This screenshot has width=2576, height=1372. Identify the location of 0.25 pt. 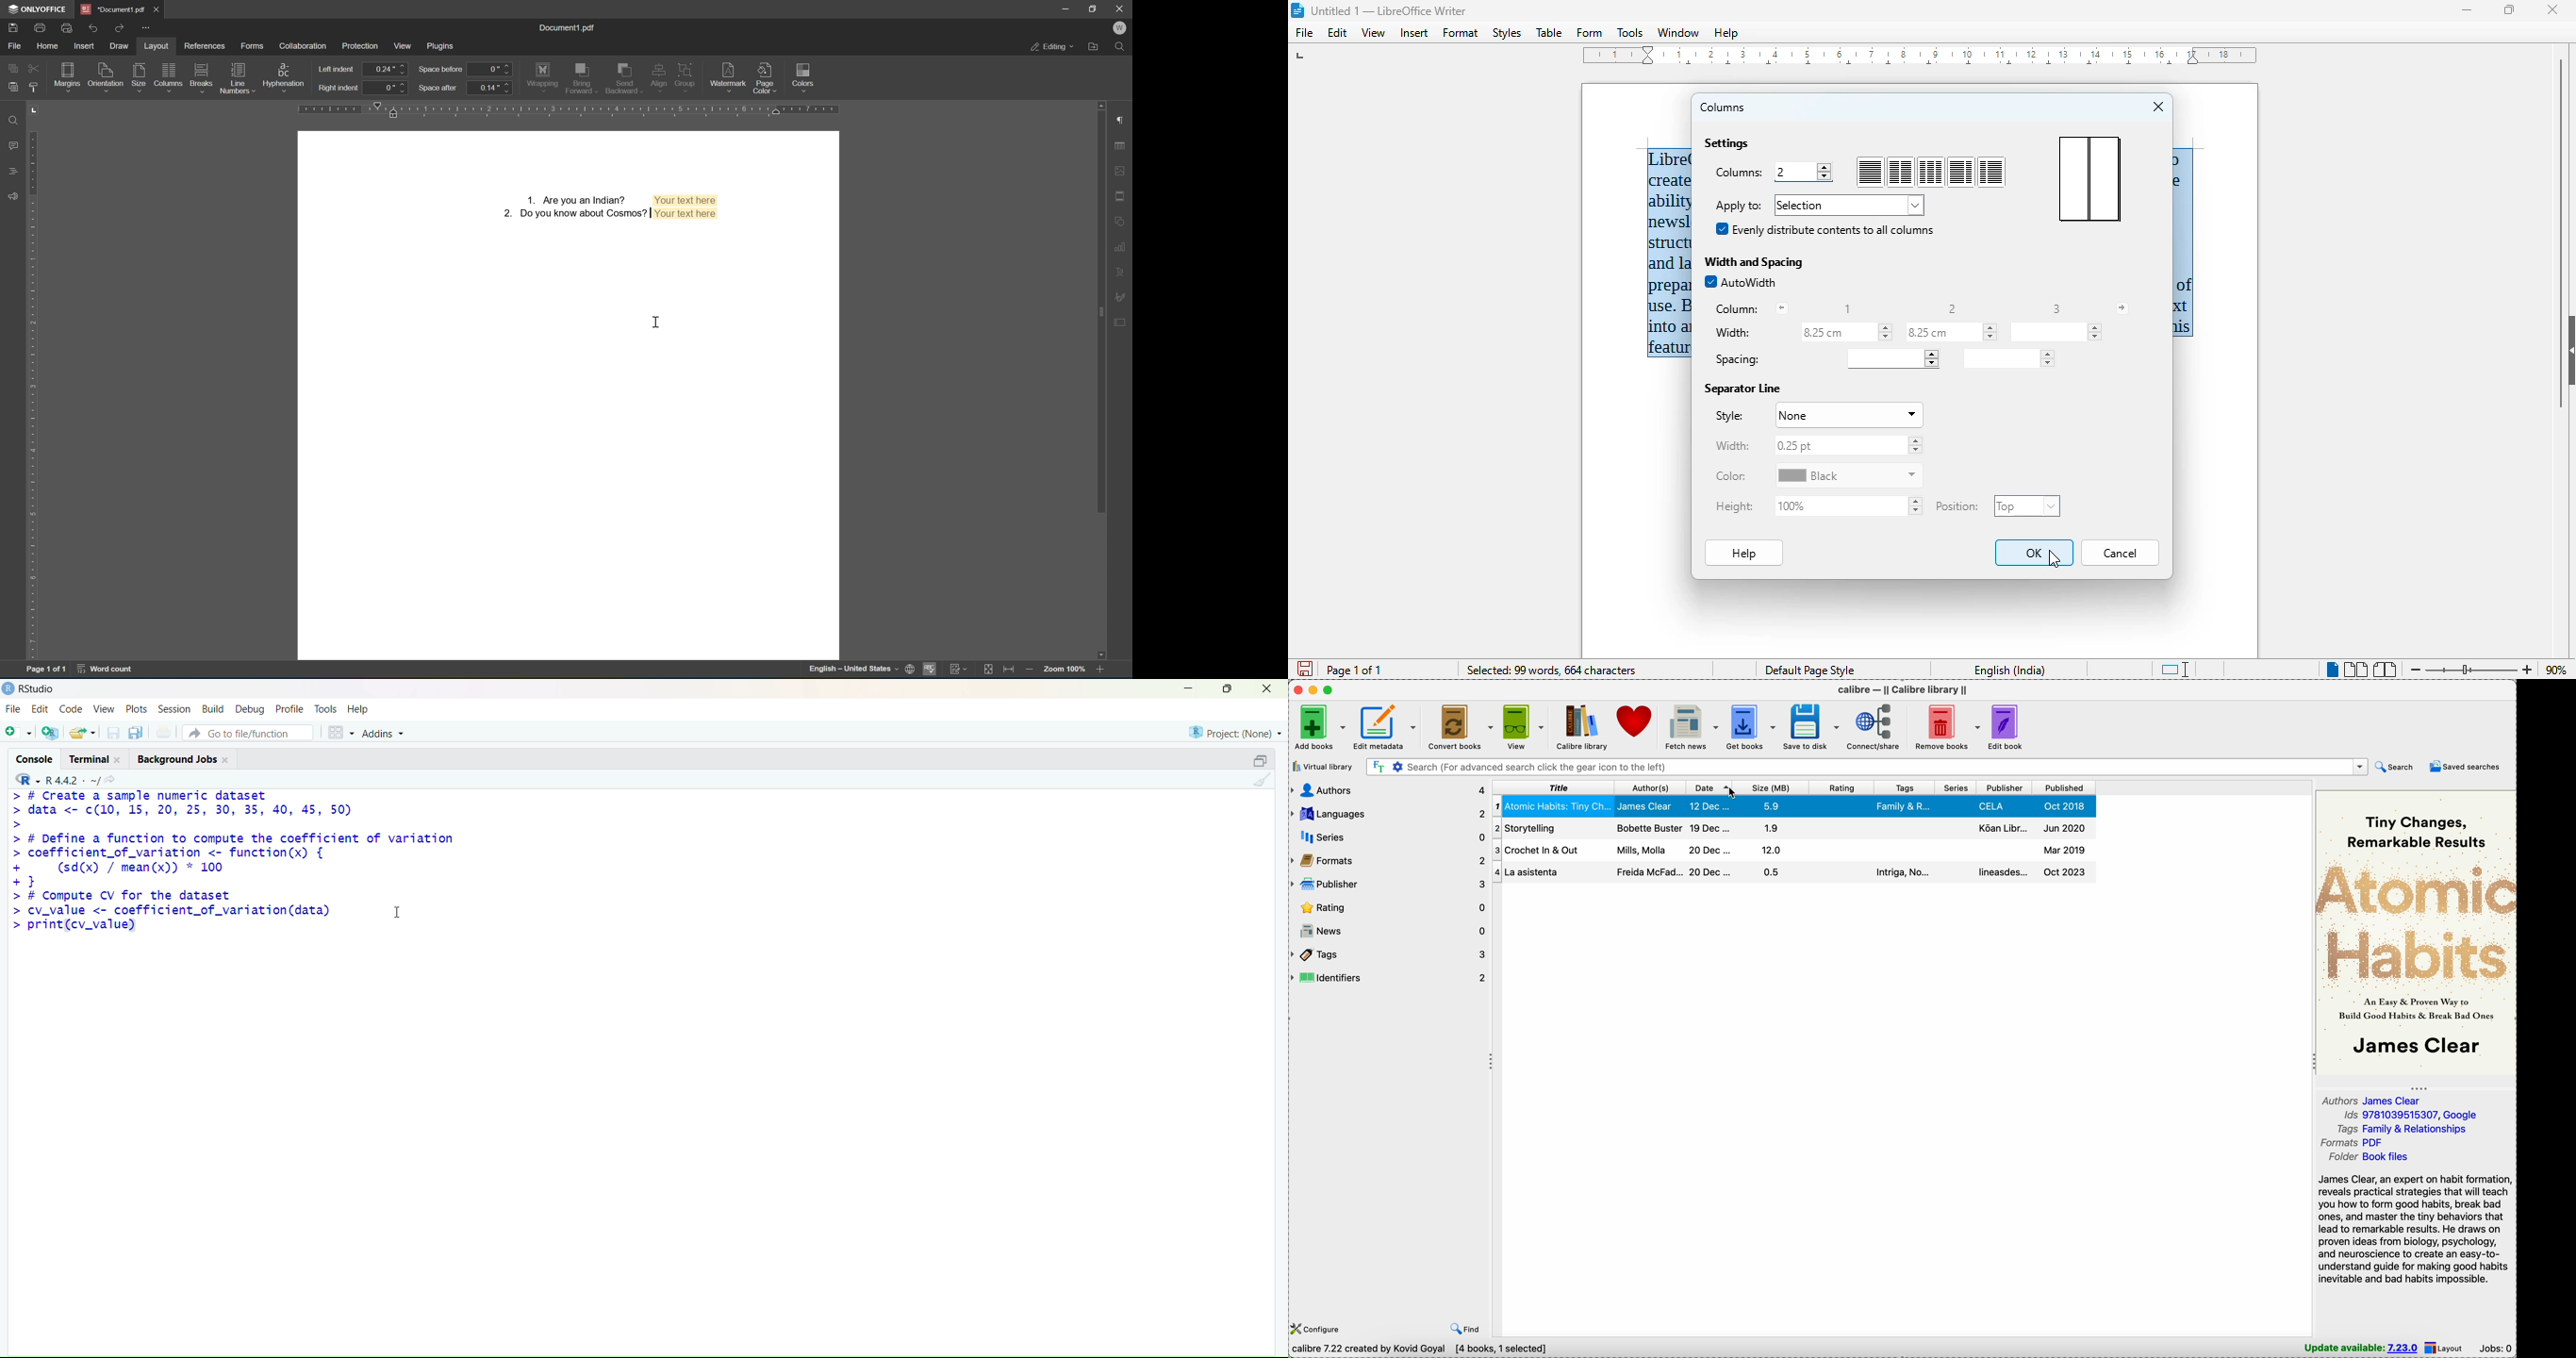
(1847, 445).